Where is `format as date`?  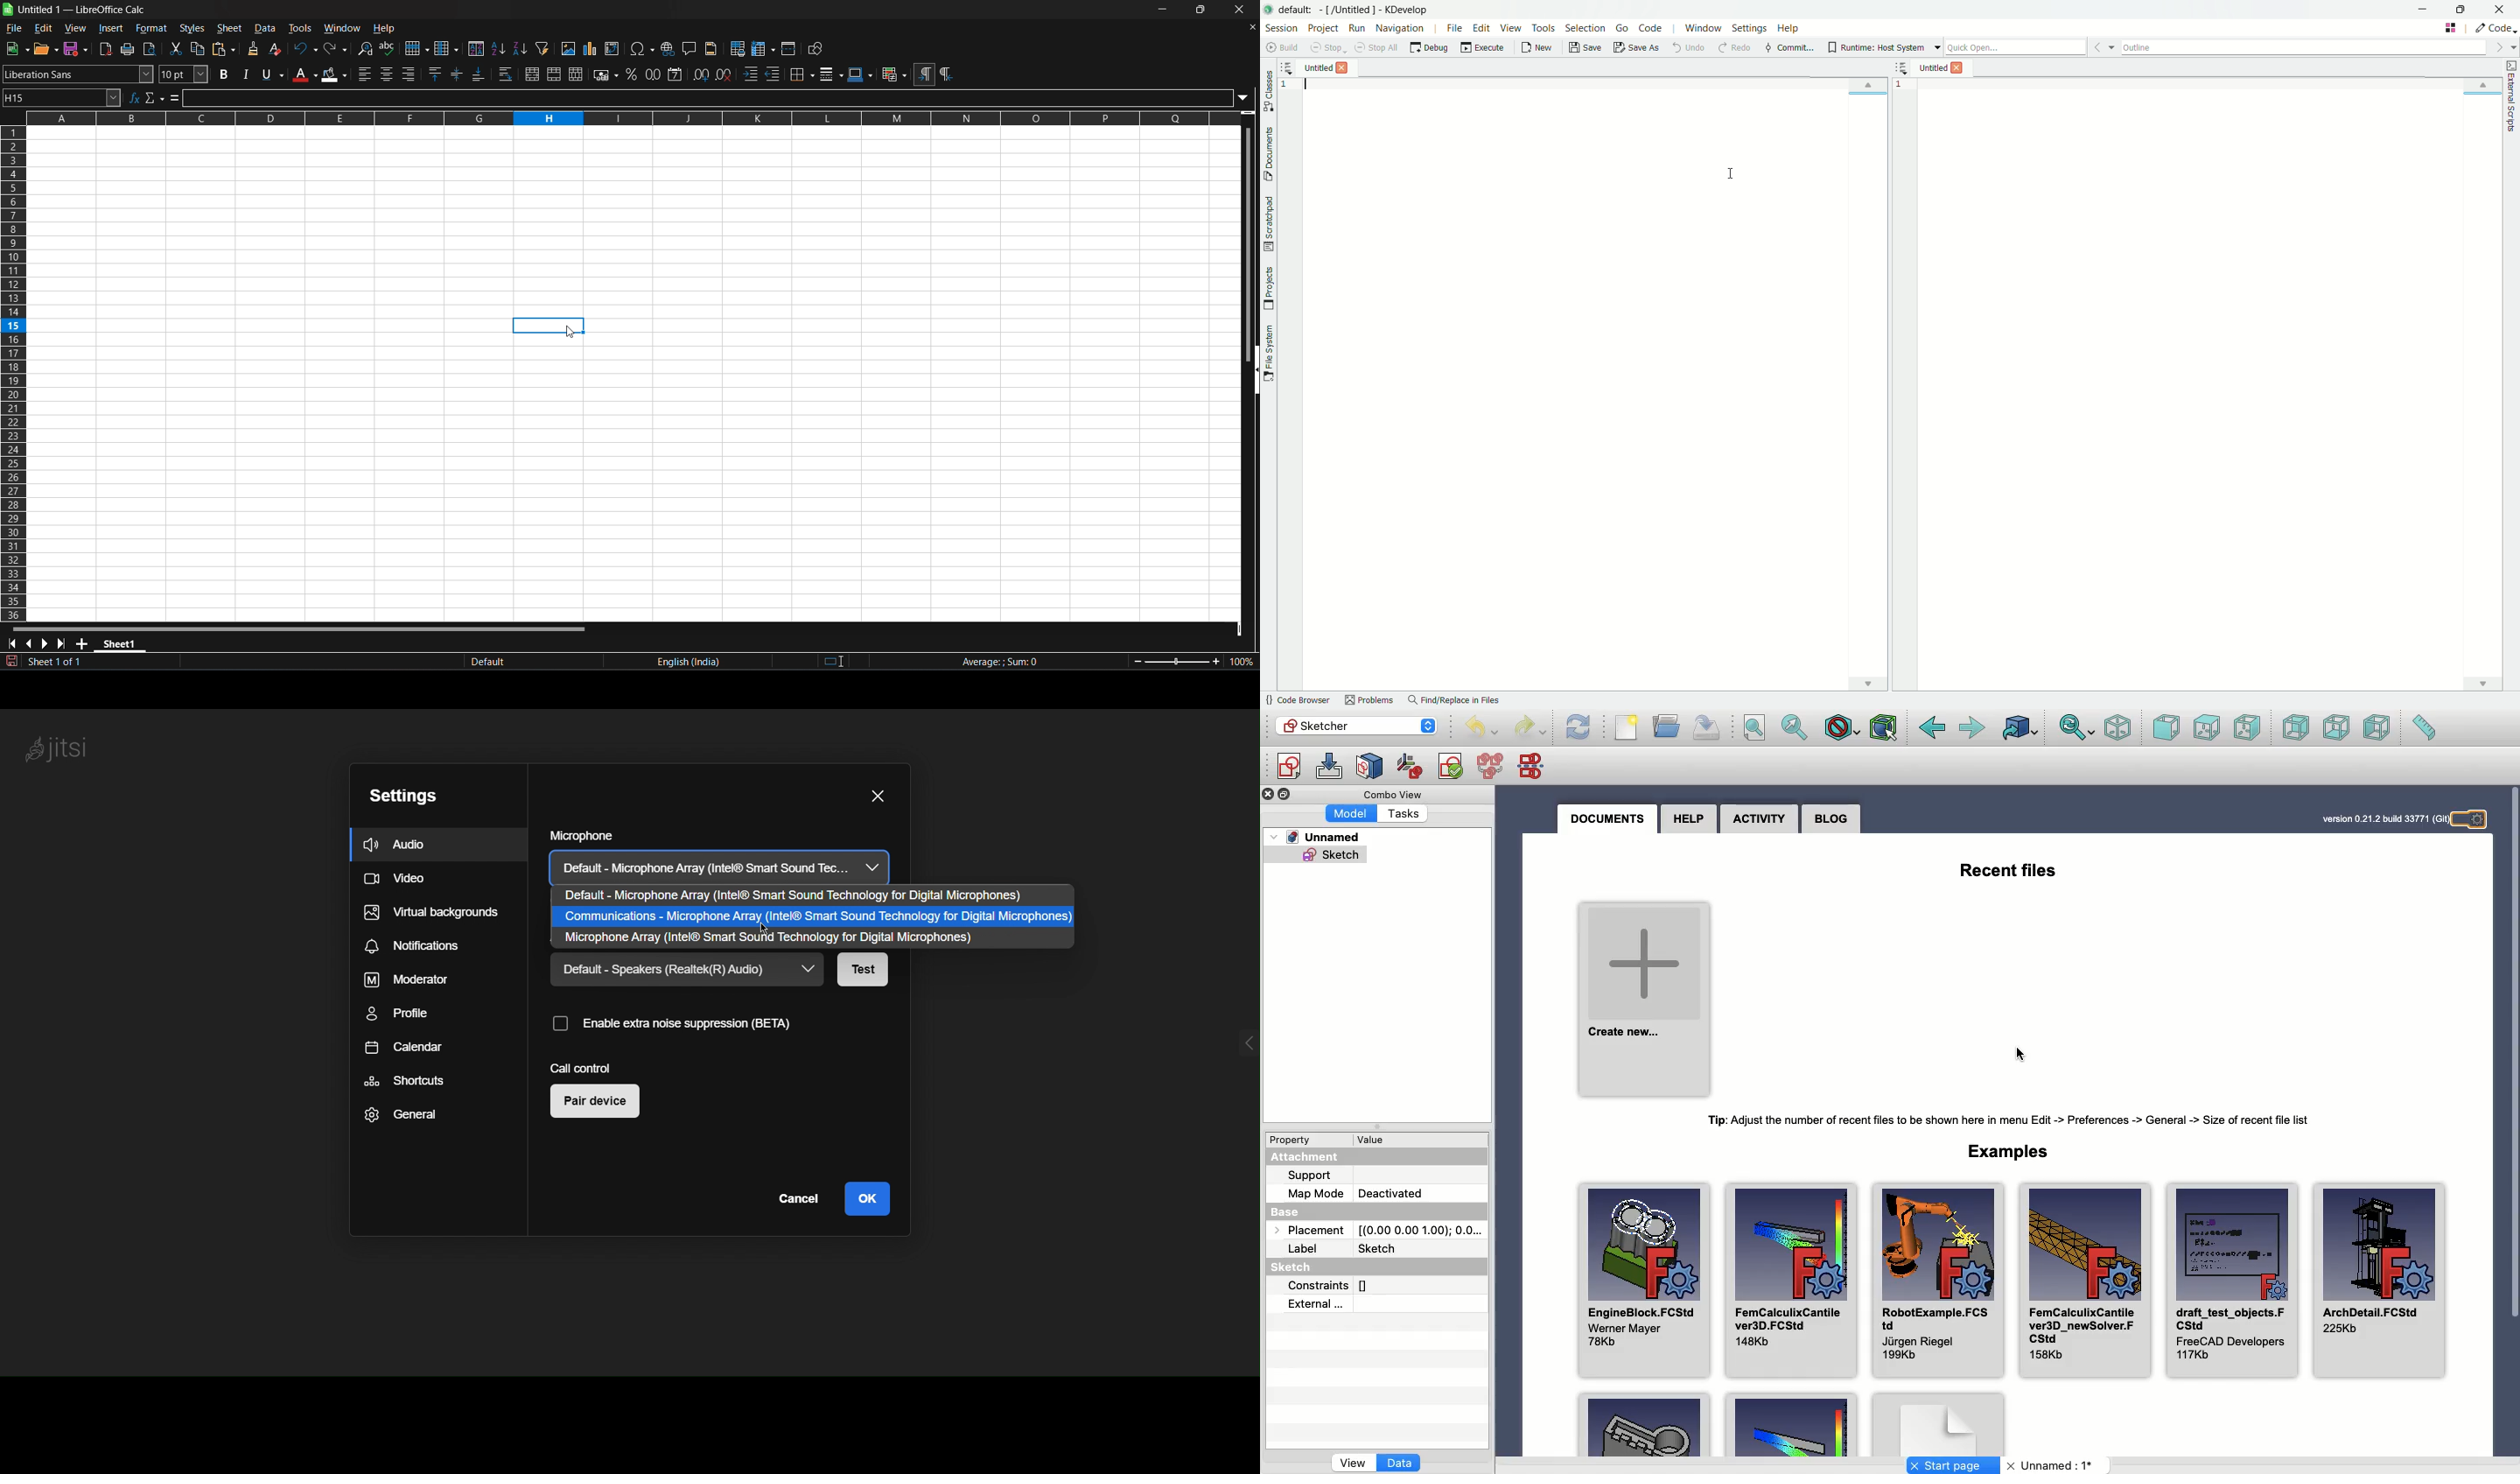 format as date is located at coordinates (675, 74).